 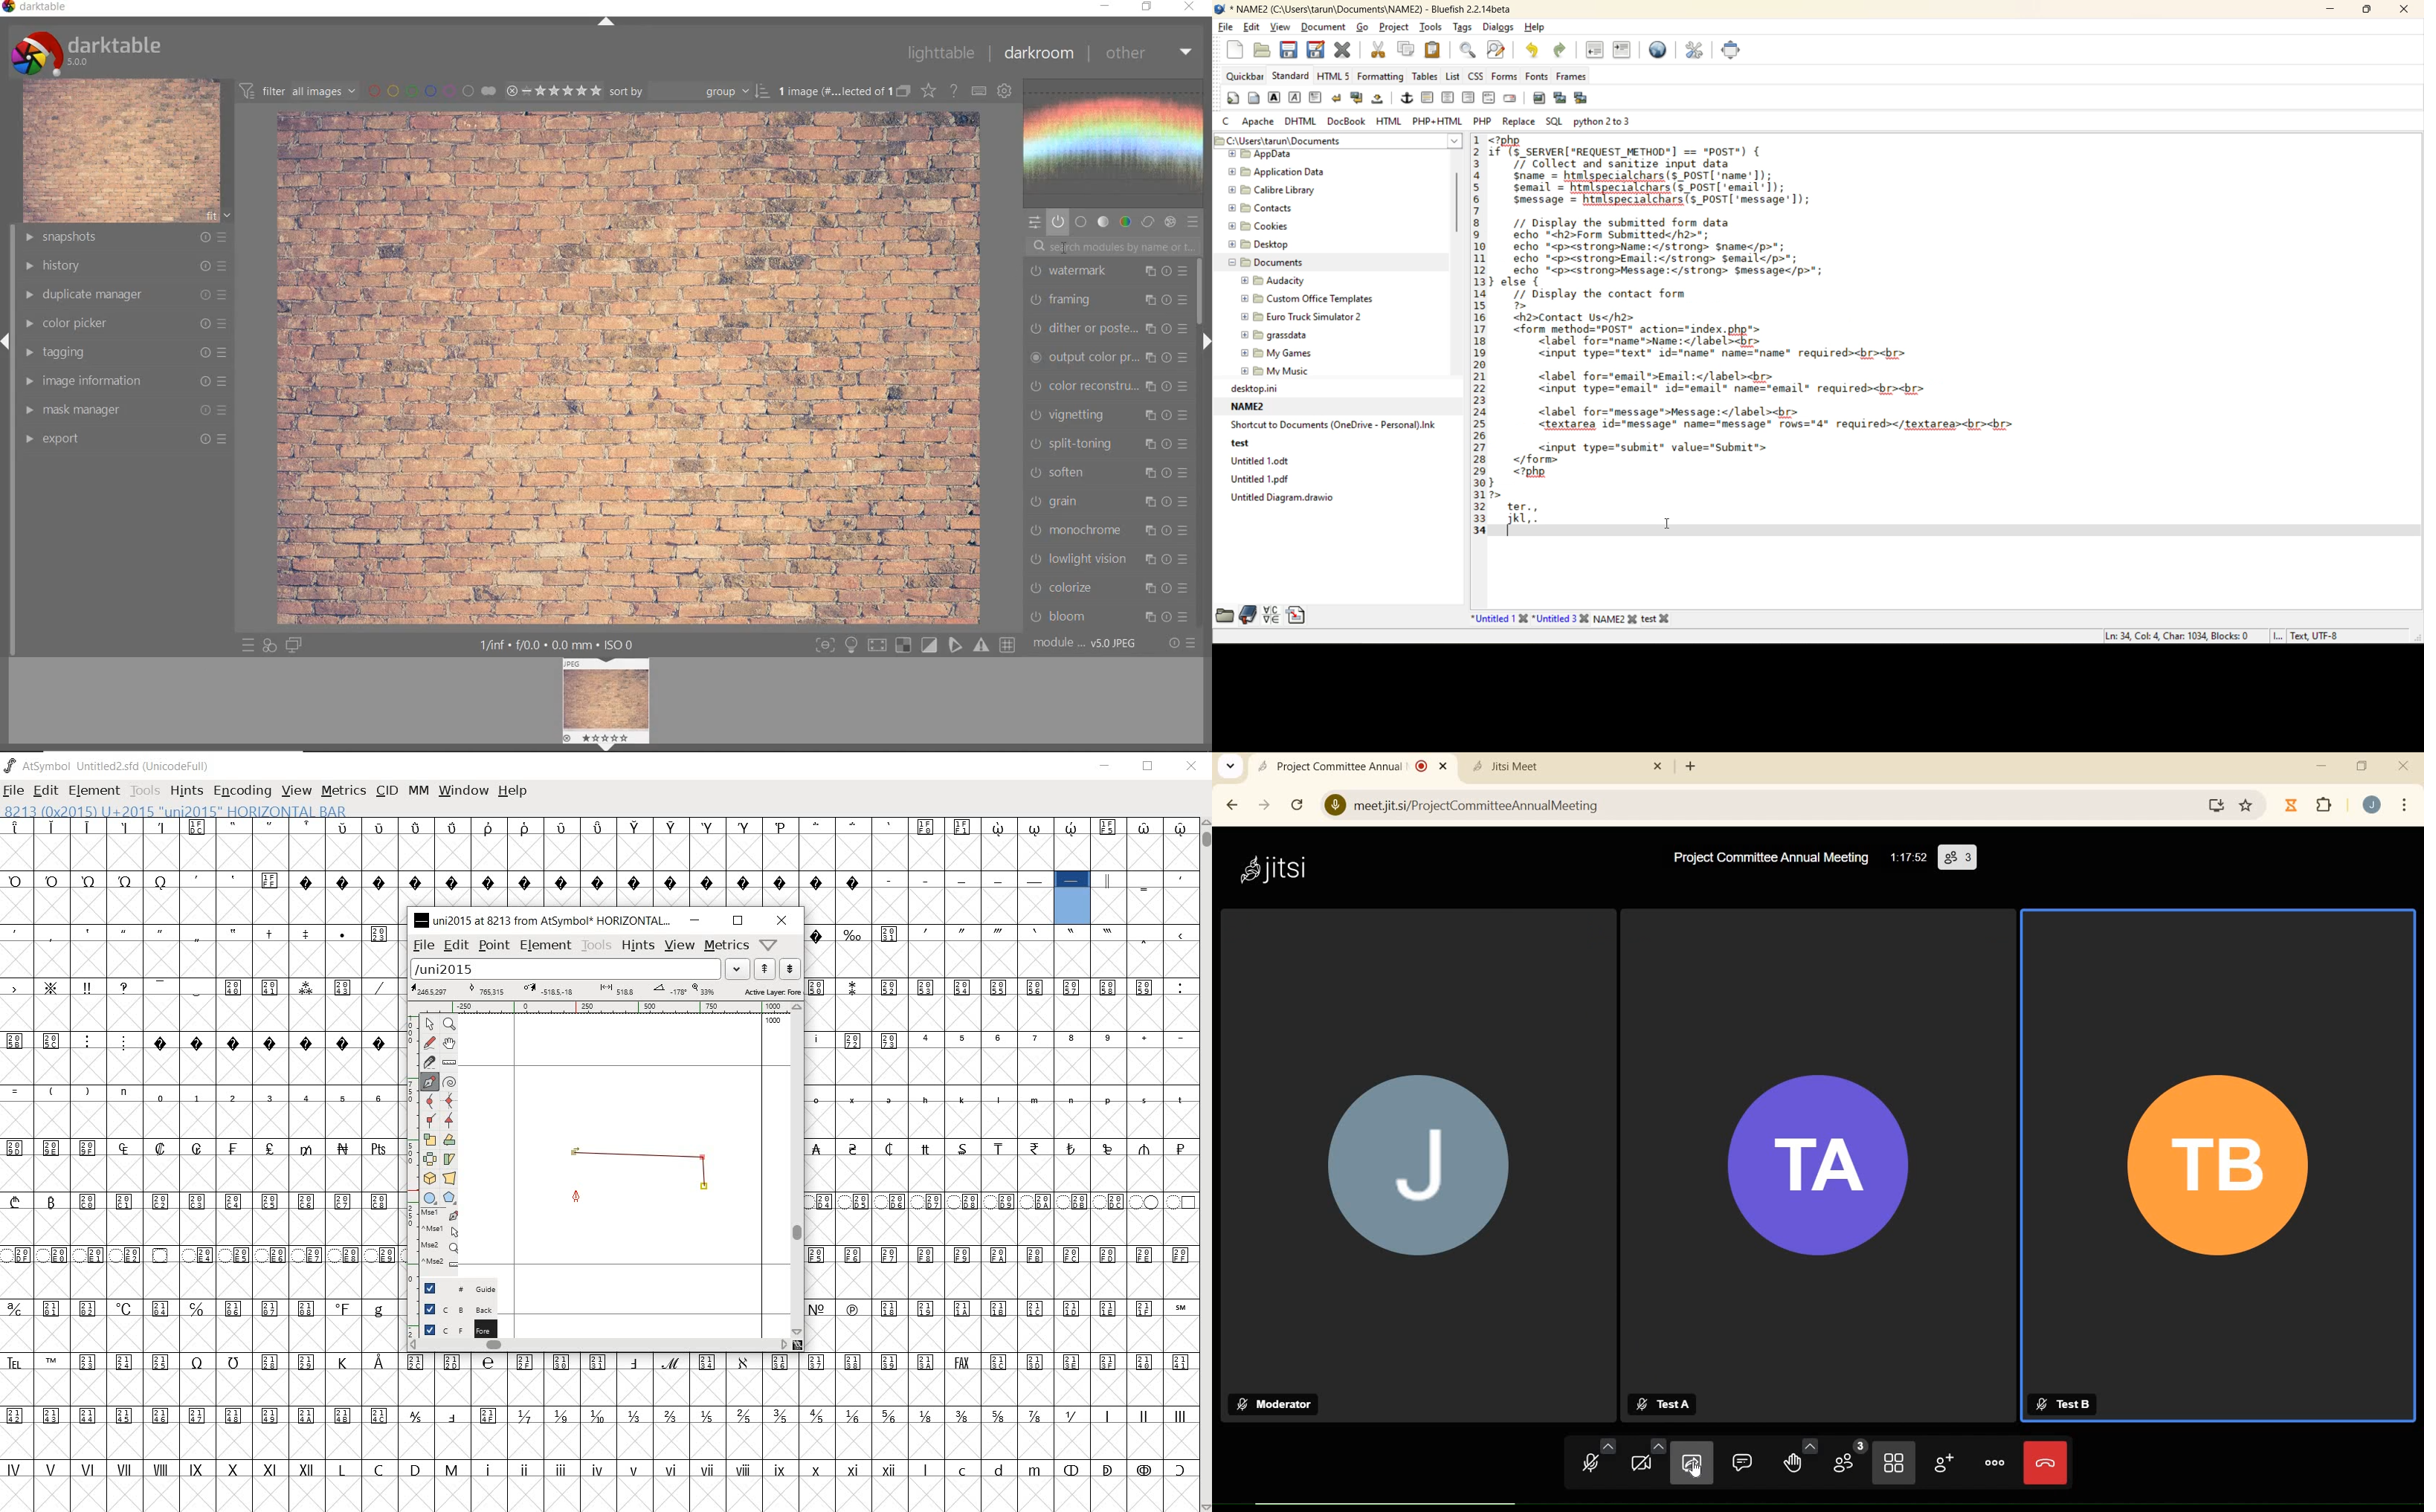 I want to click on minimize, so click(x=1103, y=5).